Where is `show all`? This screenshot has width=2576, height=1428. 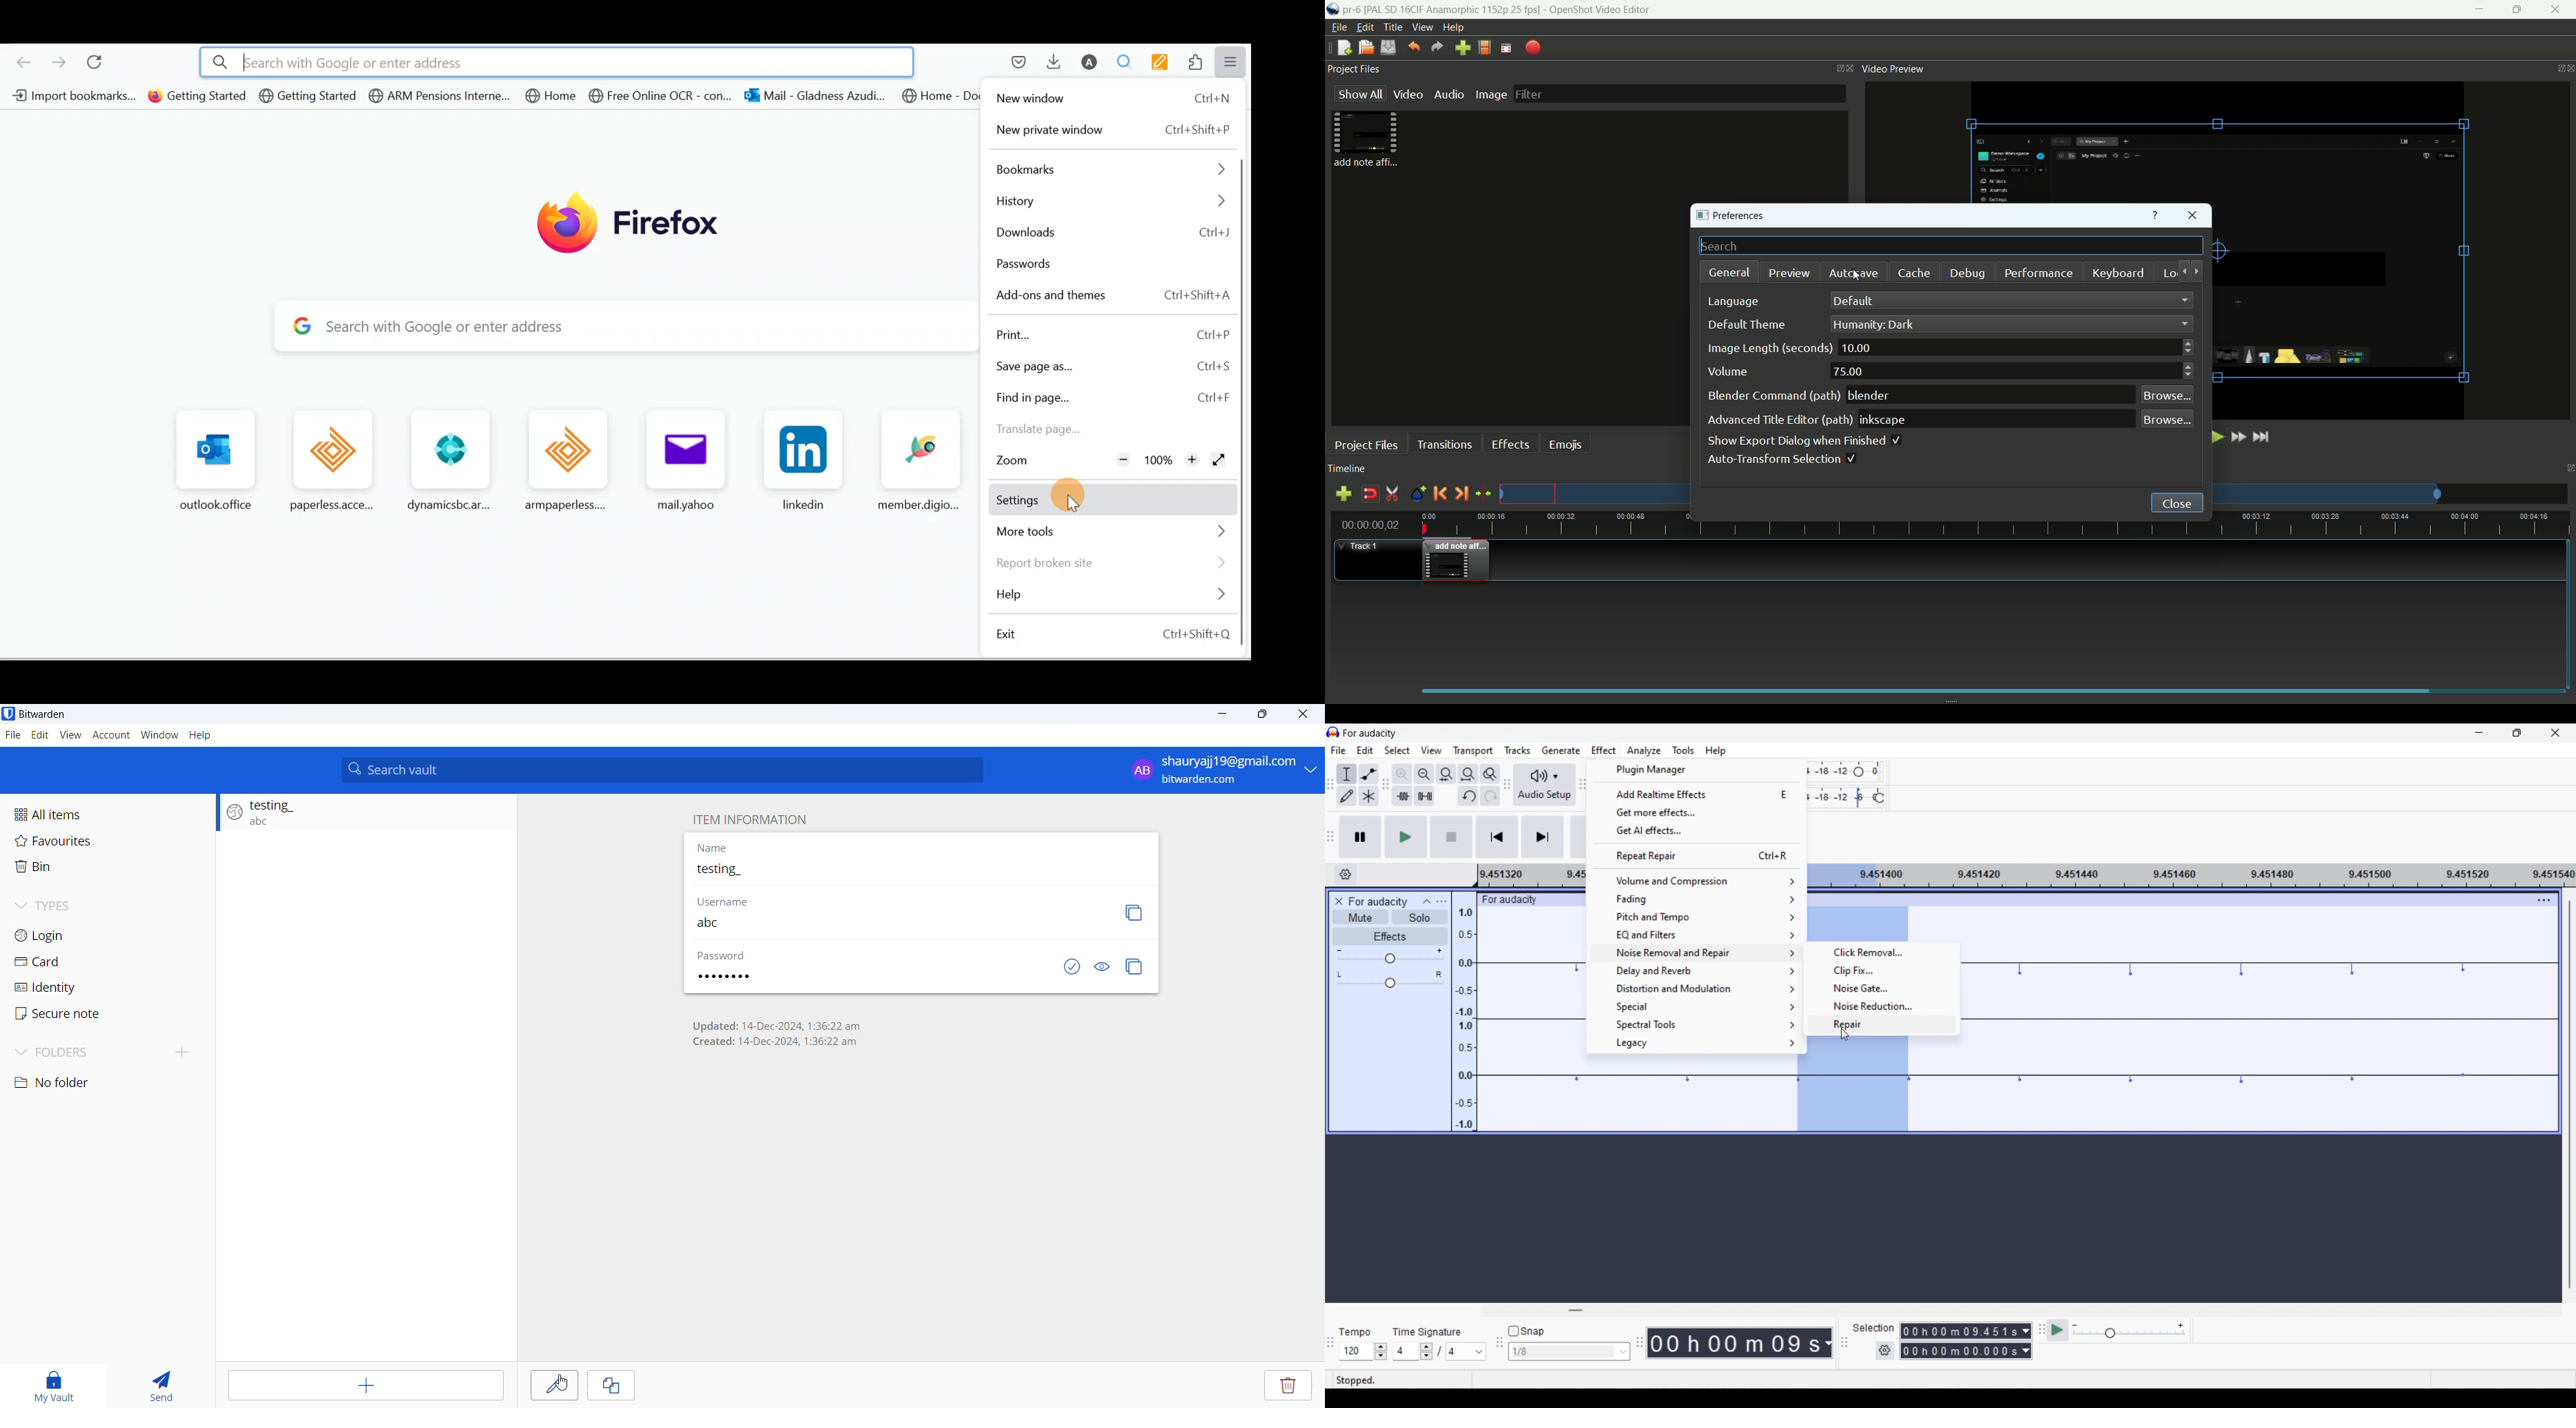
show all is located at coordinates (1359, 93).